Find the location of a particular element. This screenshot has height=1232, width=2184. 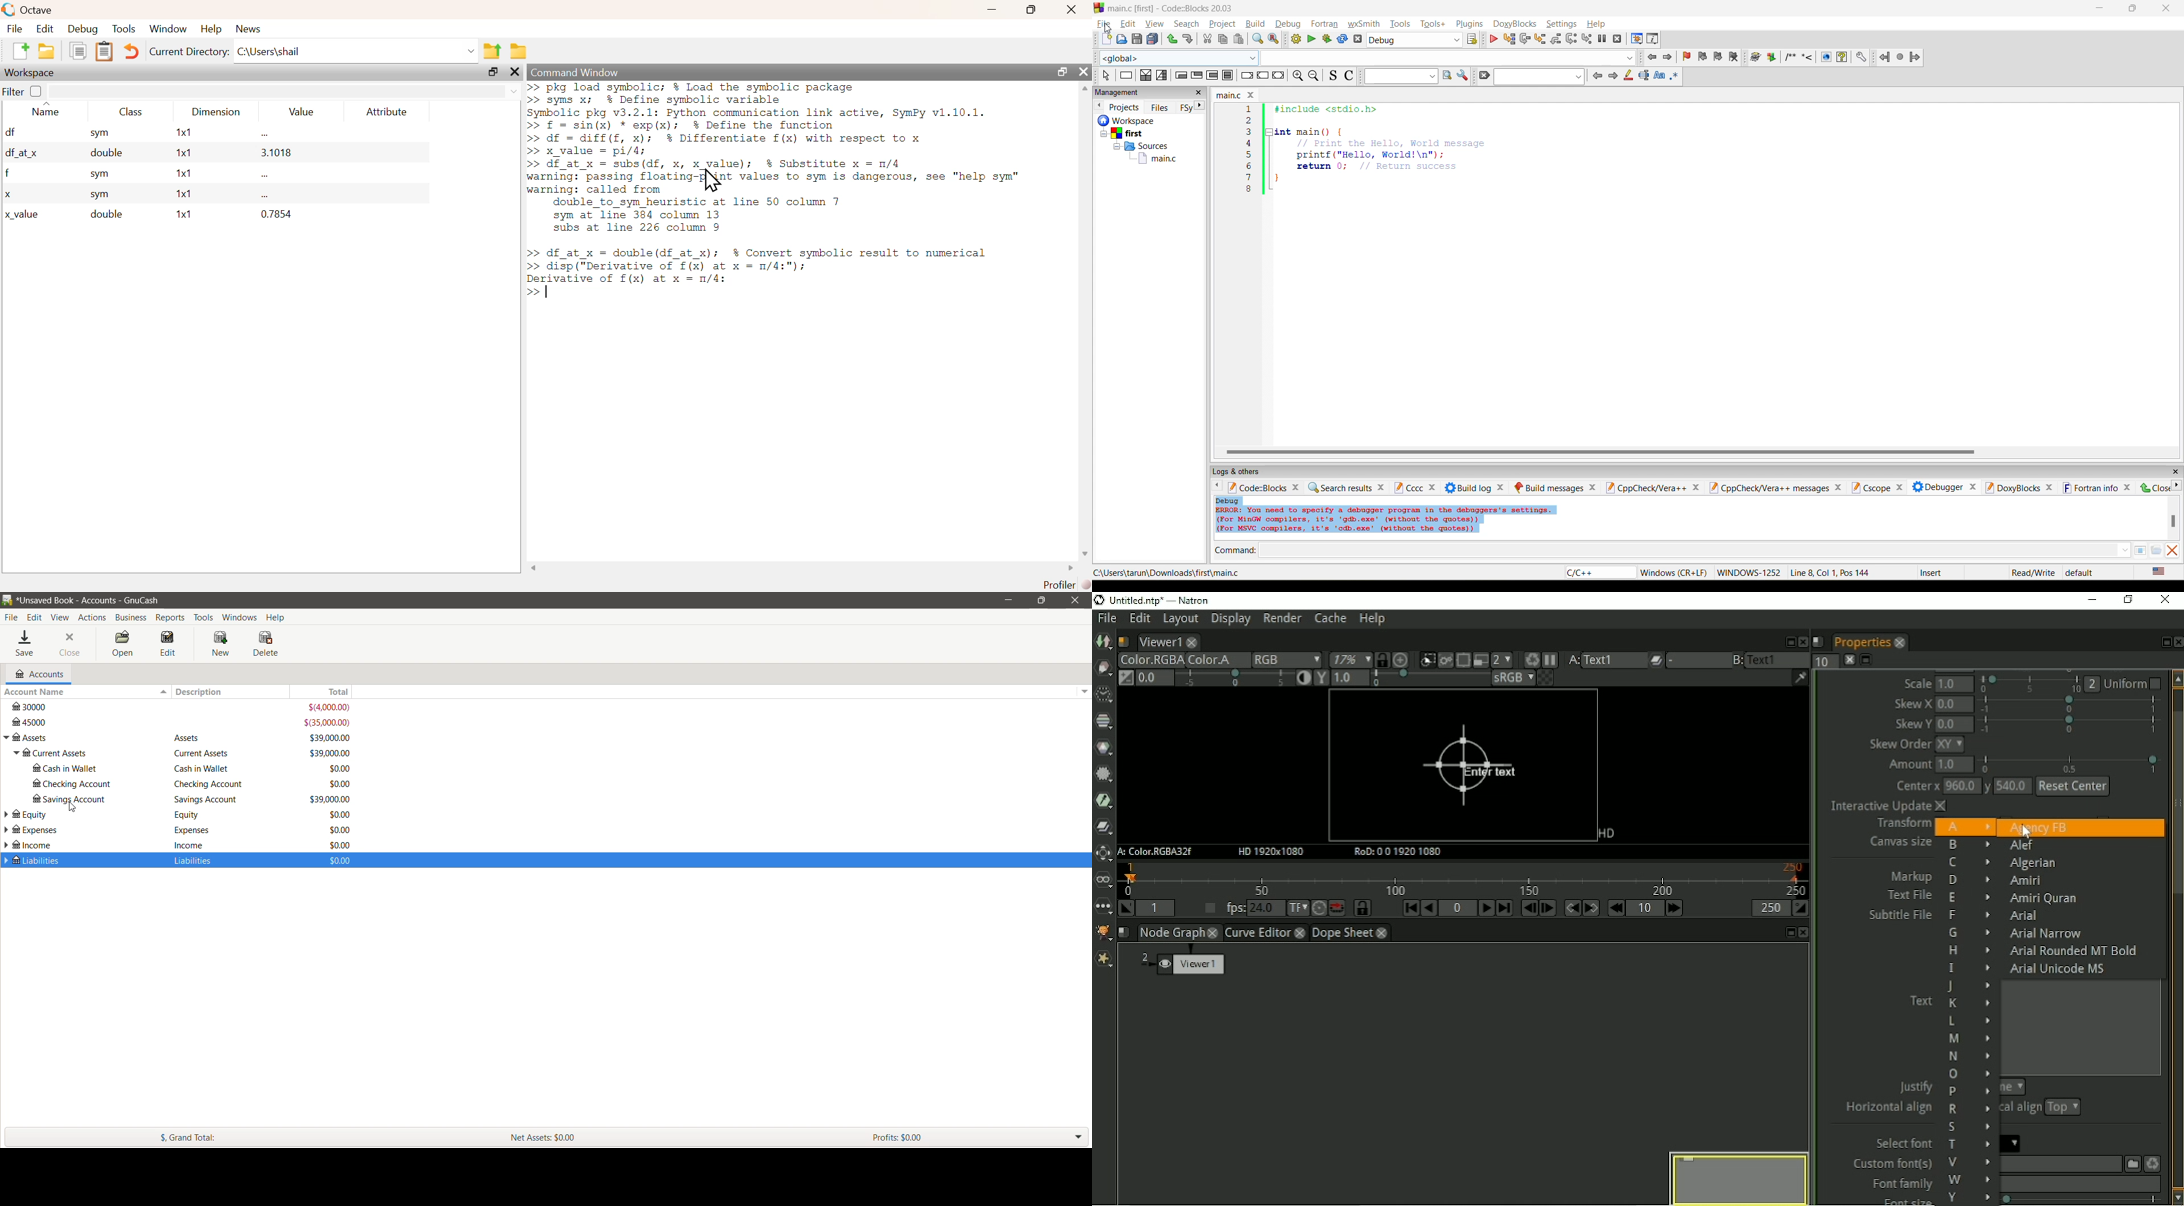

close is located at coordinates (1593, 487).